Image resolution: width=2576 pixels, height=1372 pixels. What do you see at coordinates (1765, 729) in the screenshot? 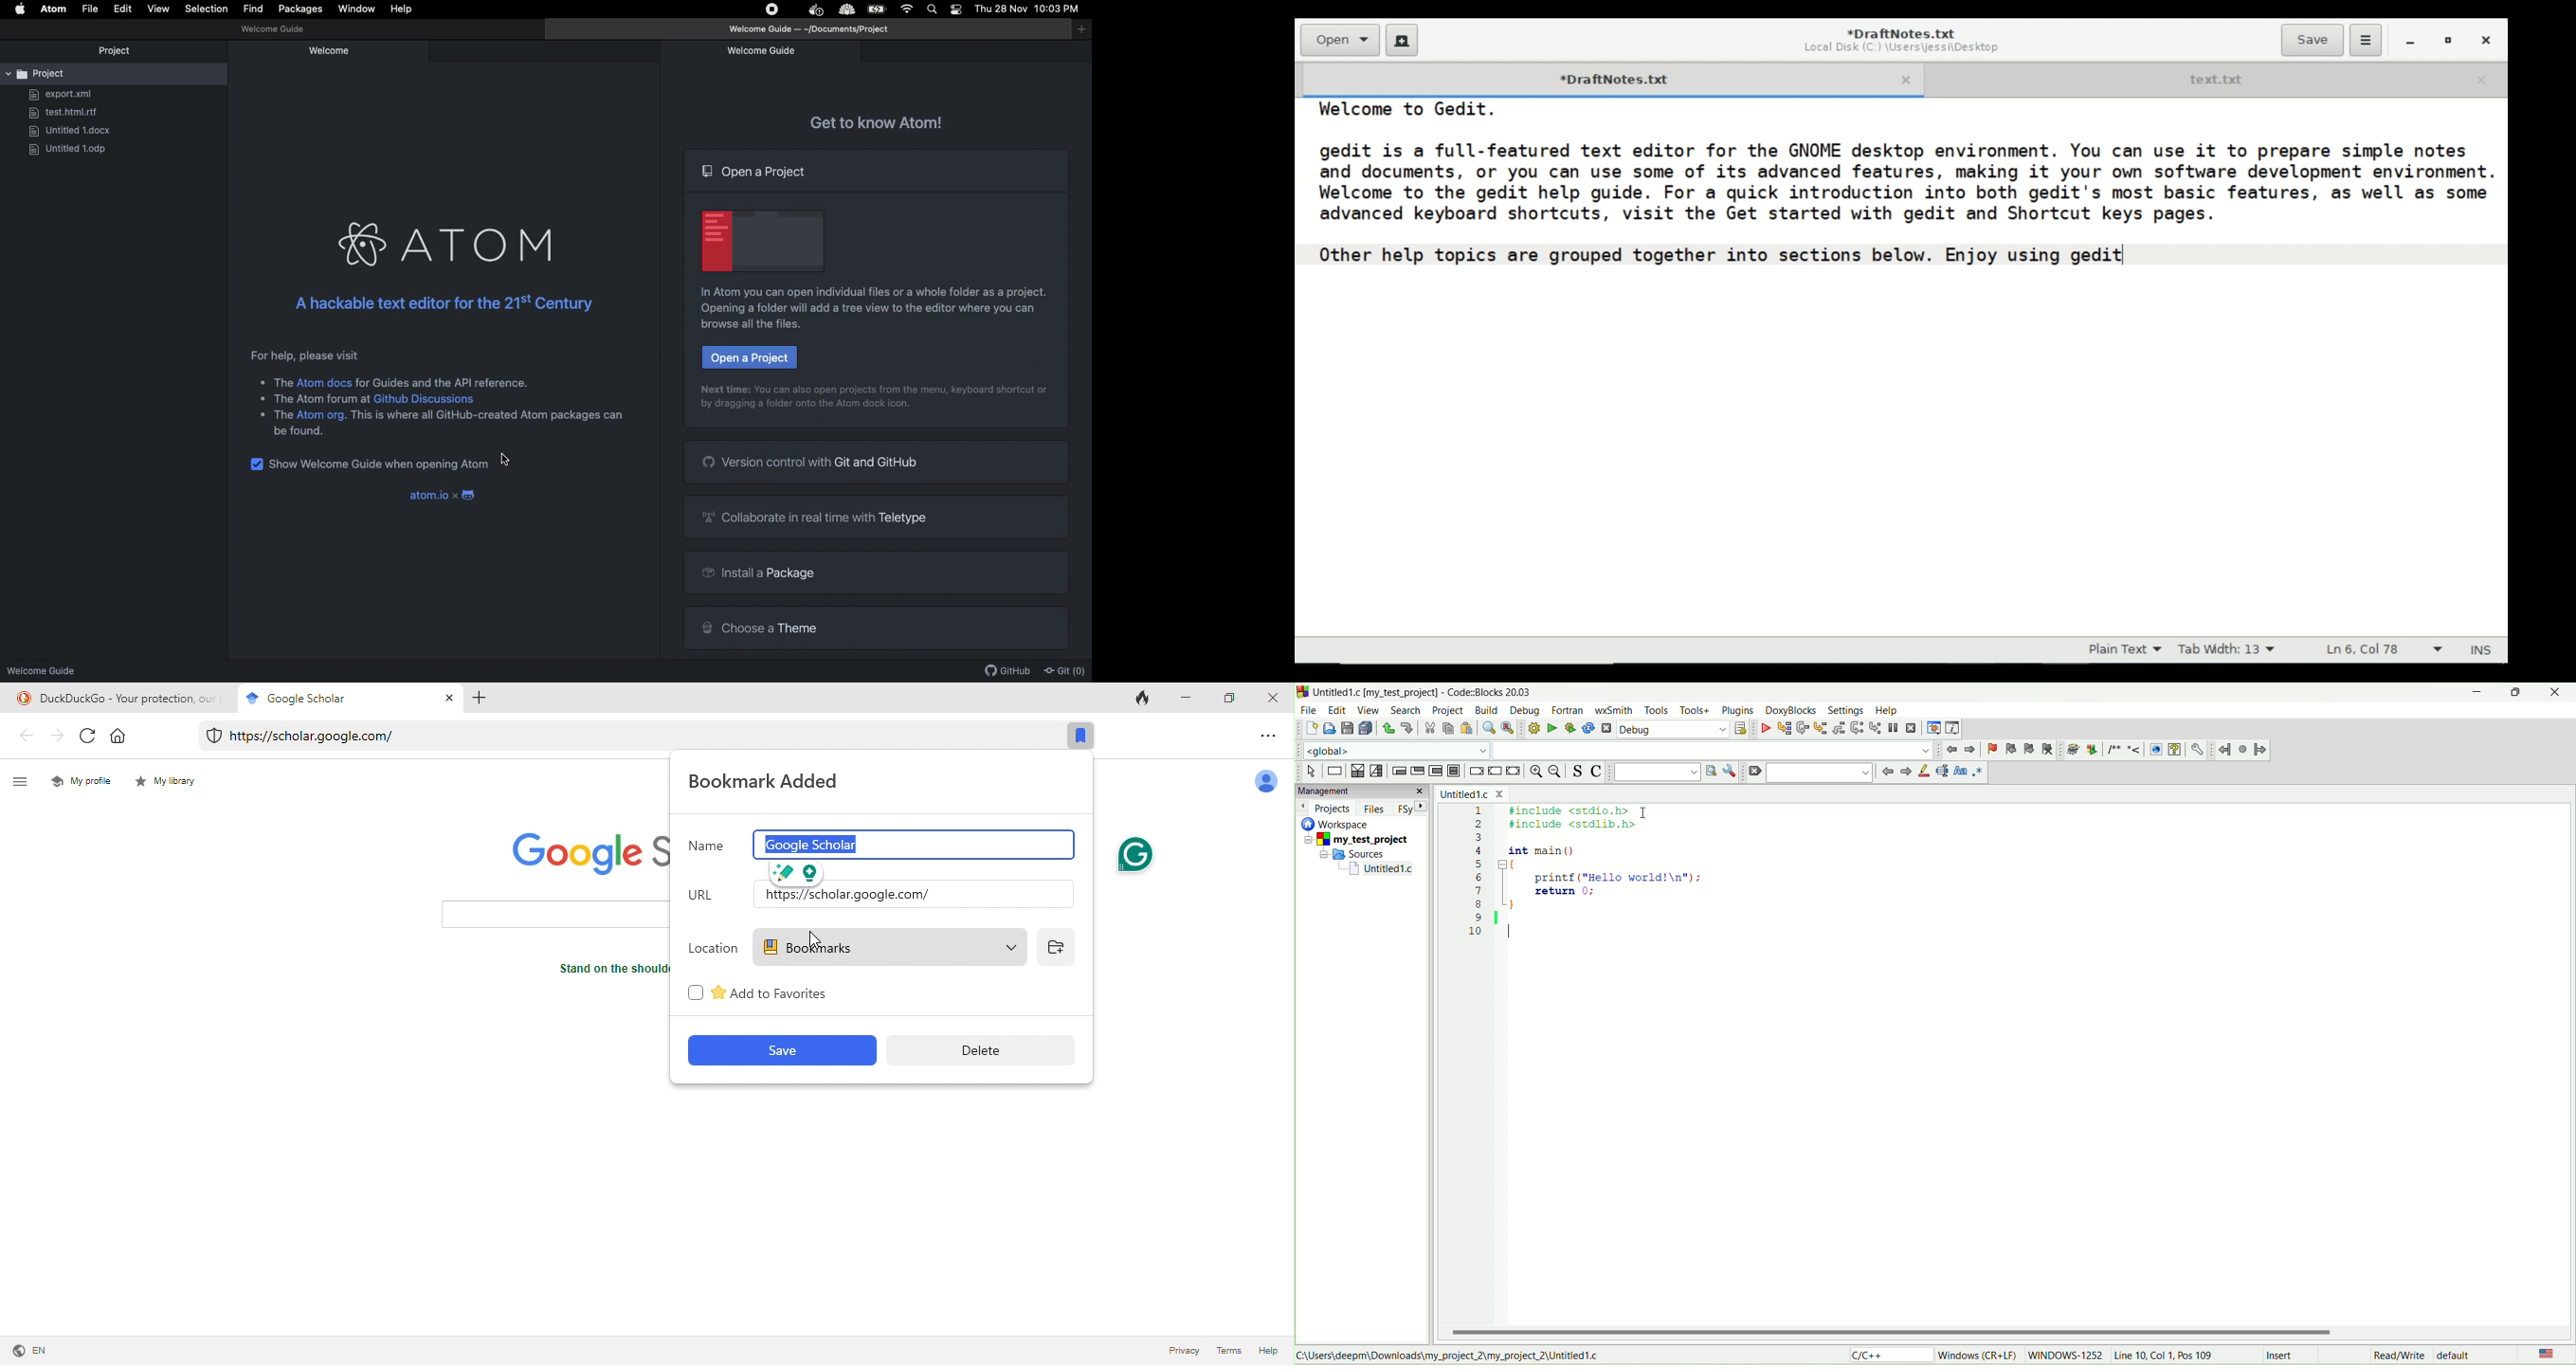
I see `debug` at bounding box center [1765, 729].